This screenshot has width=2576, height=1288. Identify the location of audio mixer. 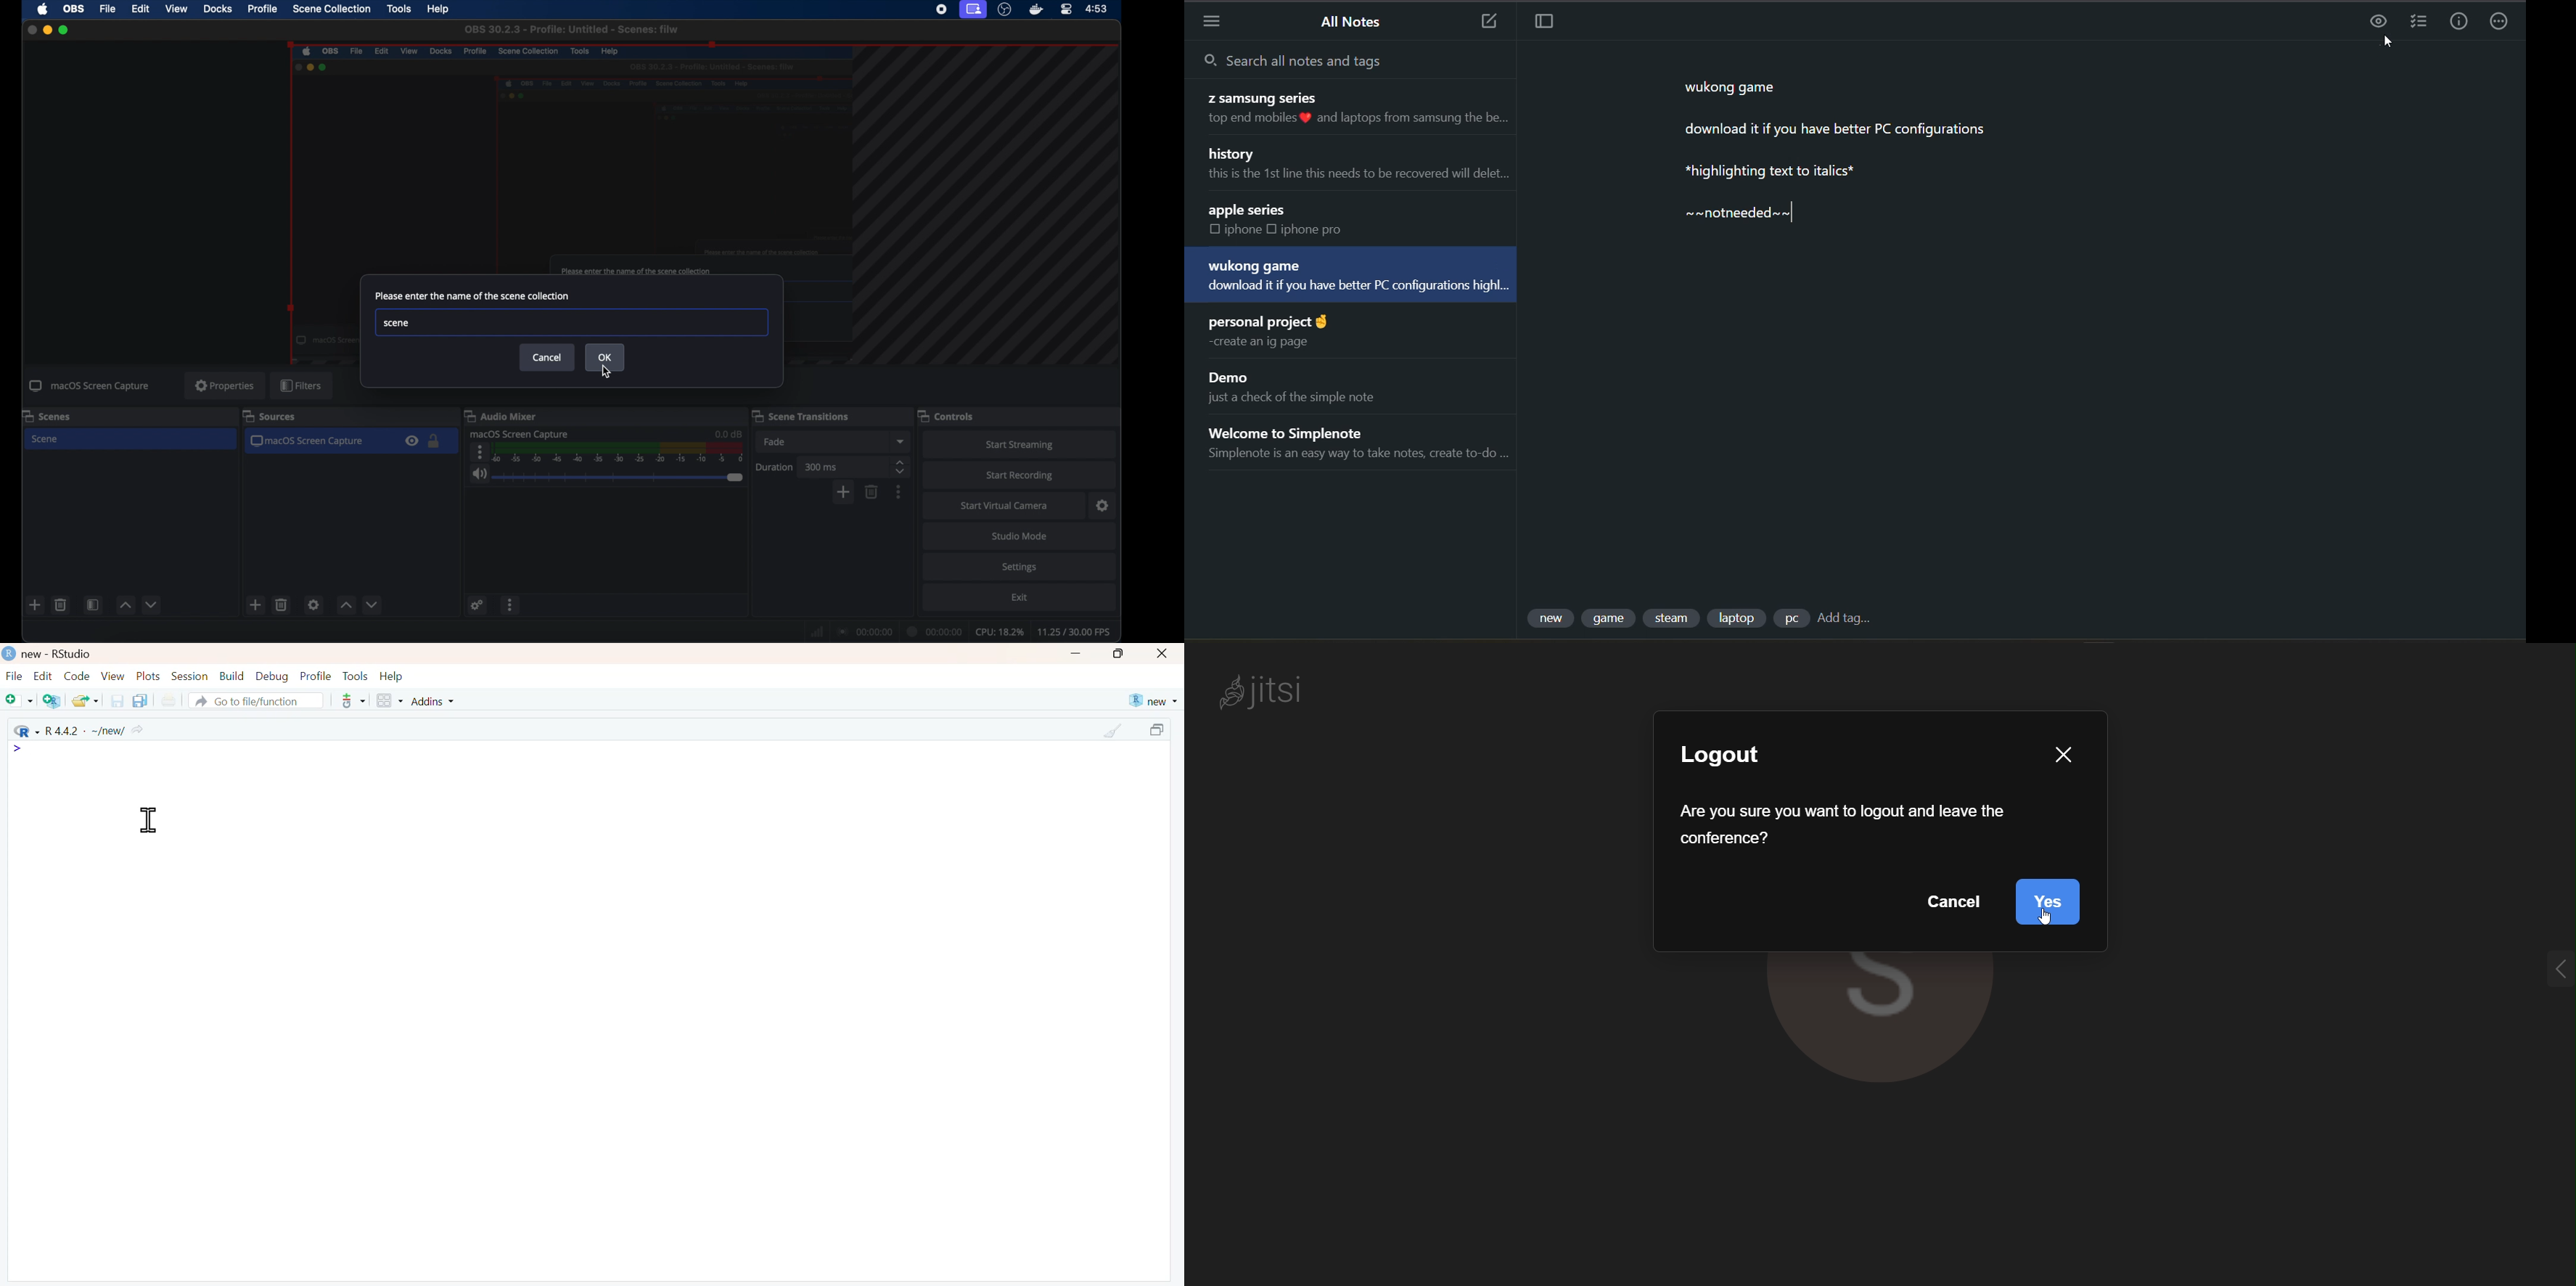
(504, 416).